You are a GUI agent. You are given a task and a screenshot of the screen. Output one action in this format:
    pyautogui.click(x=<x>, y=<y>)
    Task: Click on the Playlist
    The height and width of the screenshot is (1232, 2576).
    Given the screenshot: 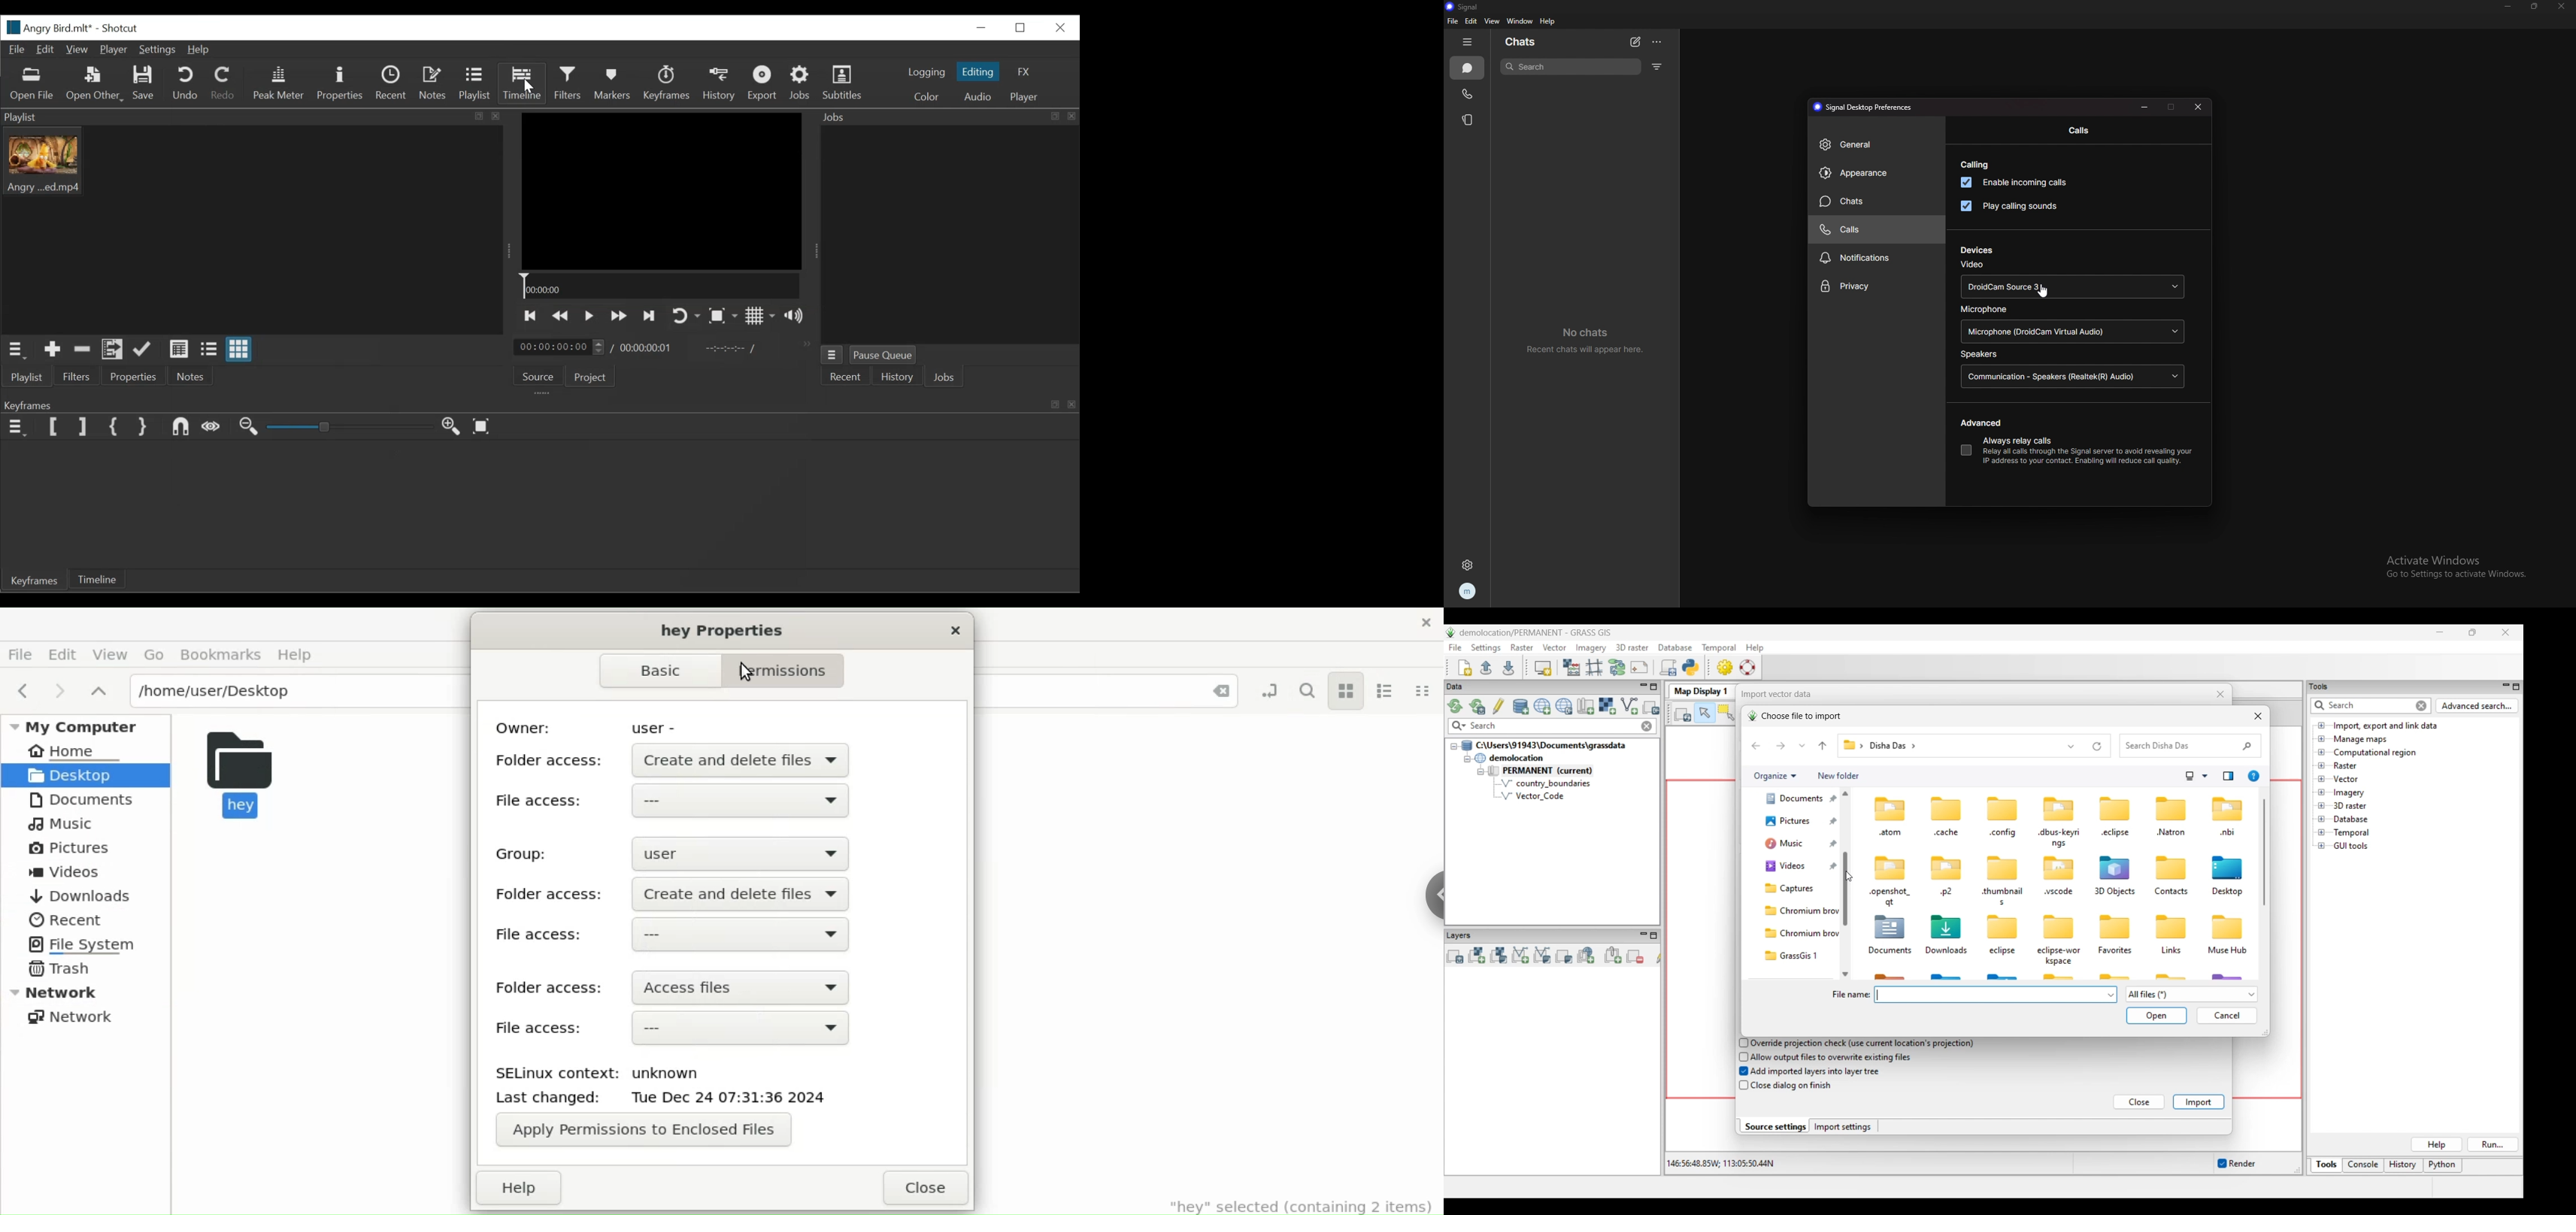 What is the action you would take?
    pyautogui.click(x=475, y=83)
    